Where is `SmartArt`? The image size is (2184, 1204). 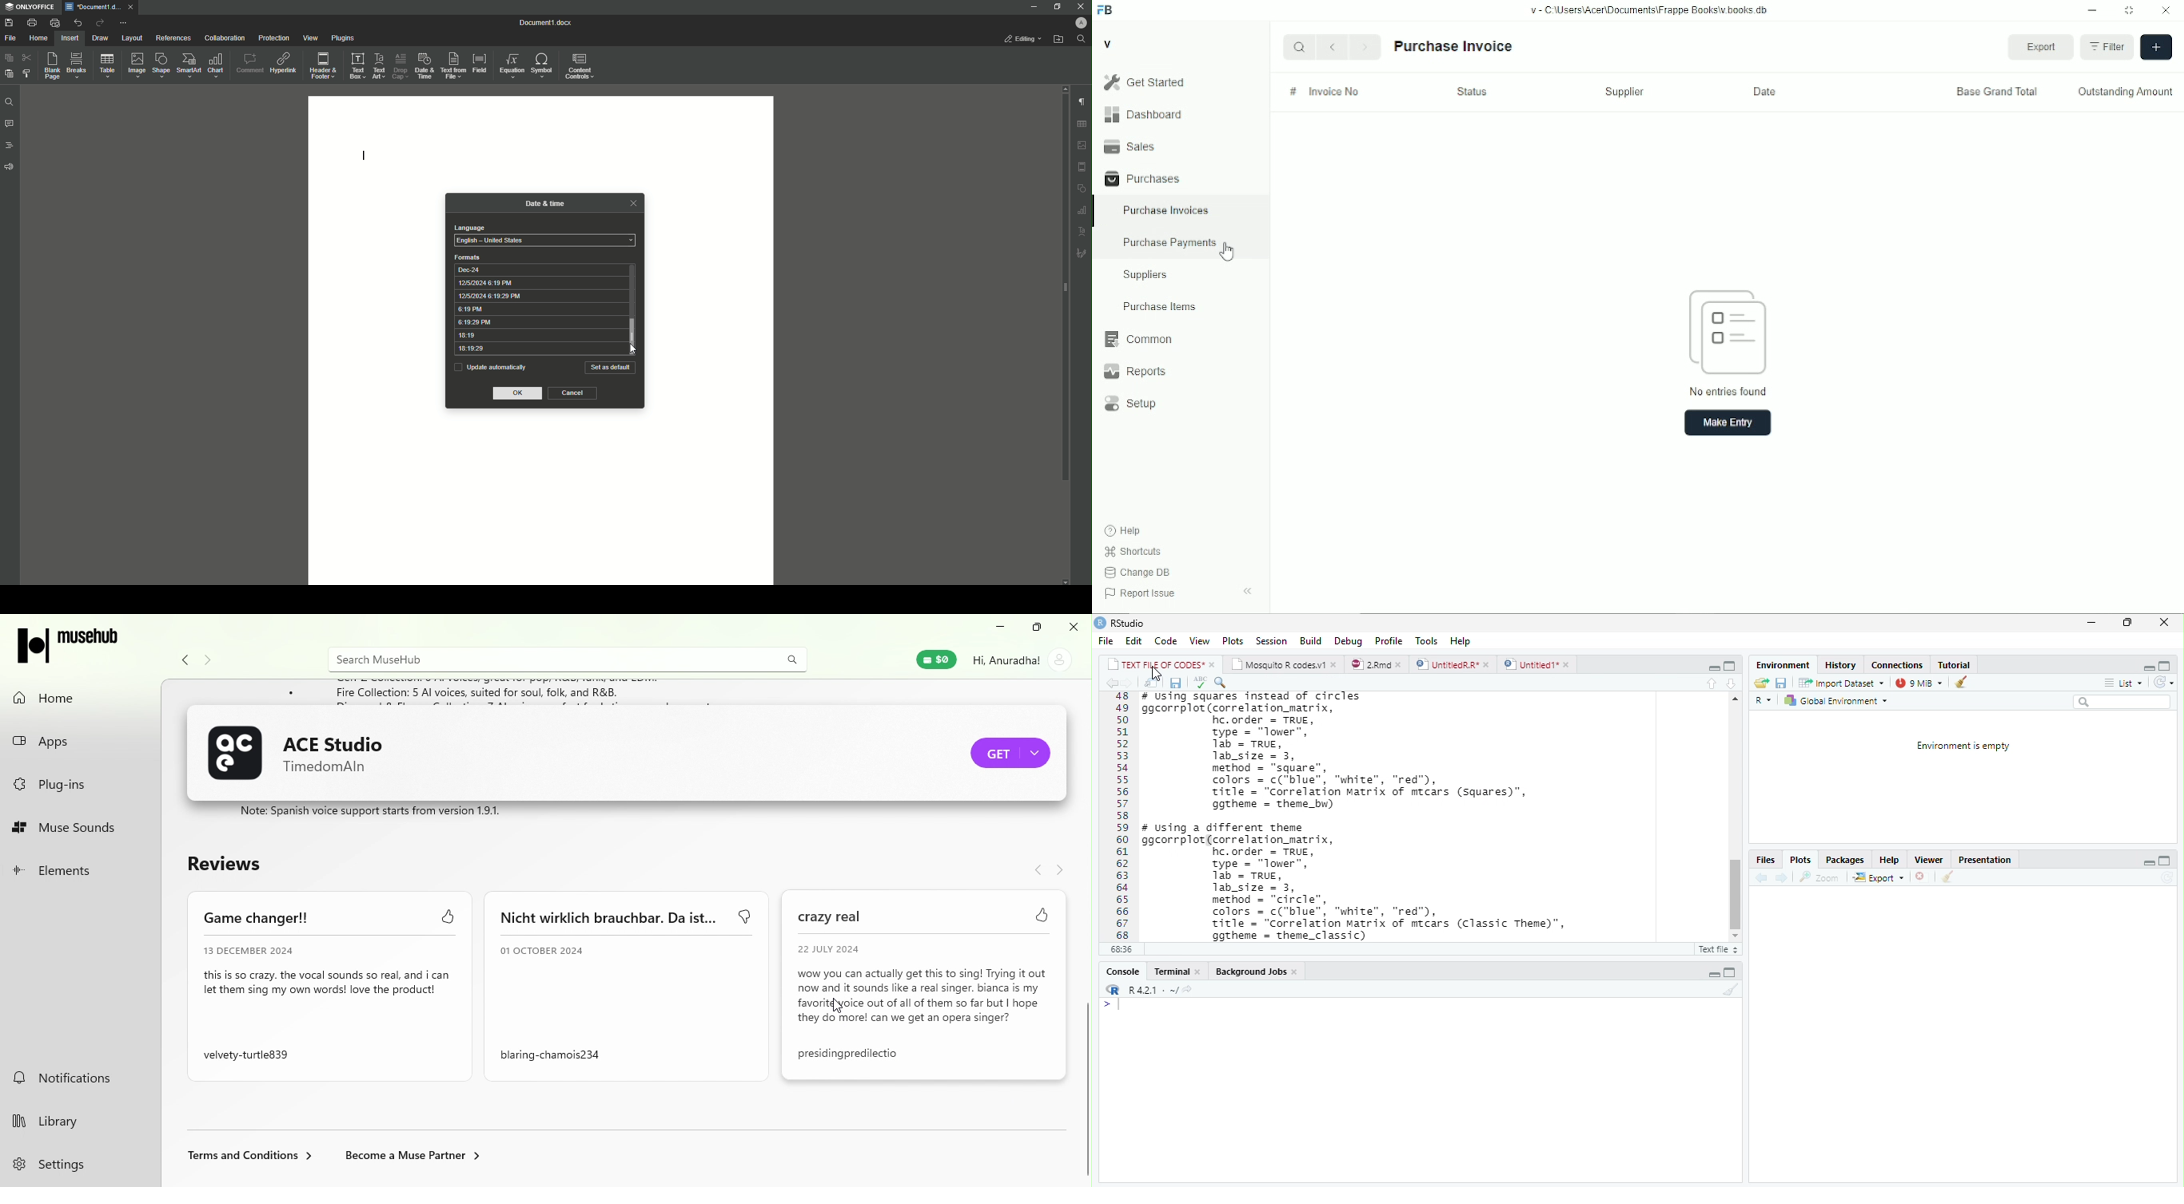
SmartArt is located at coordinates (187, 66).